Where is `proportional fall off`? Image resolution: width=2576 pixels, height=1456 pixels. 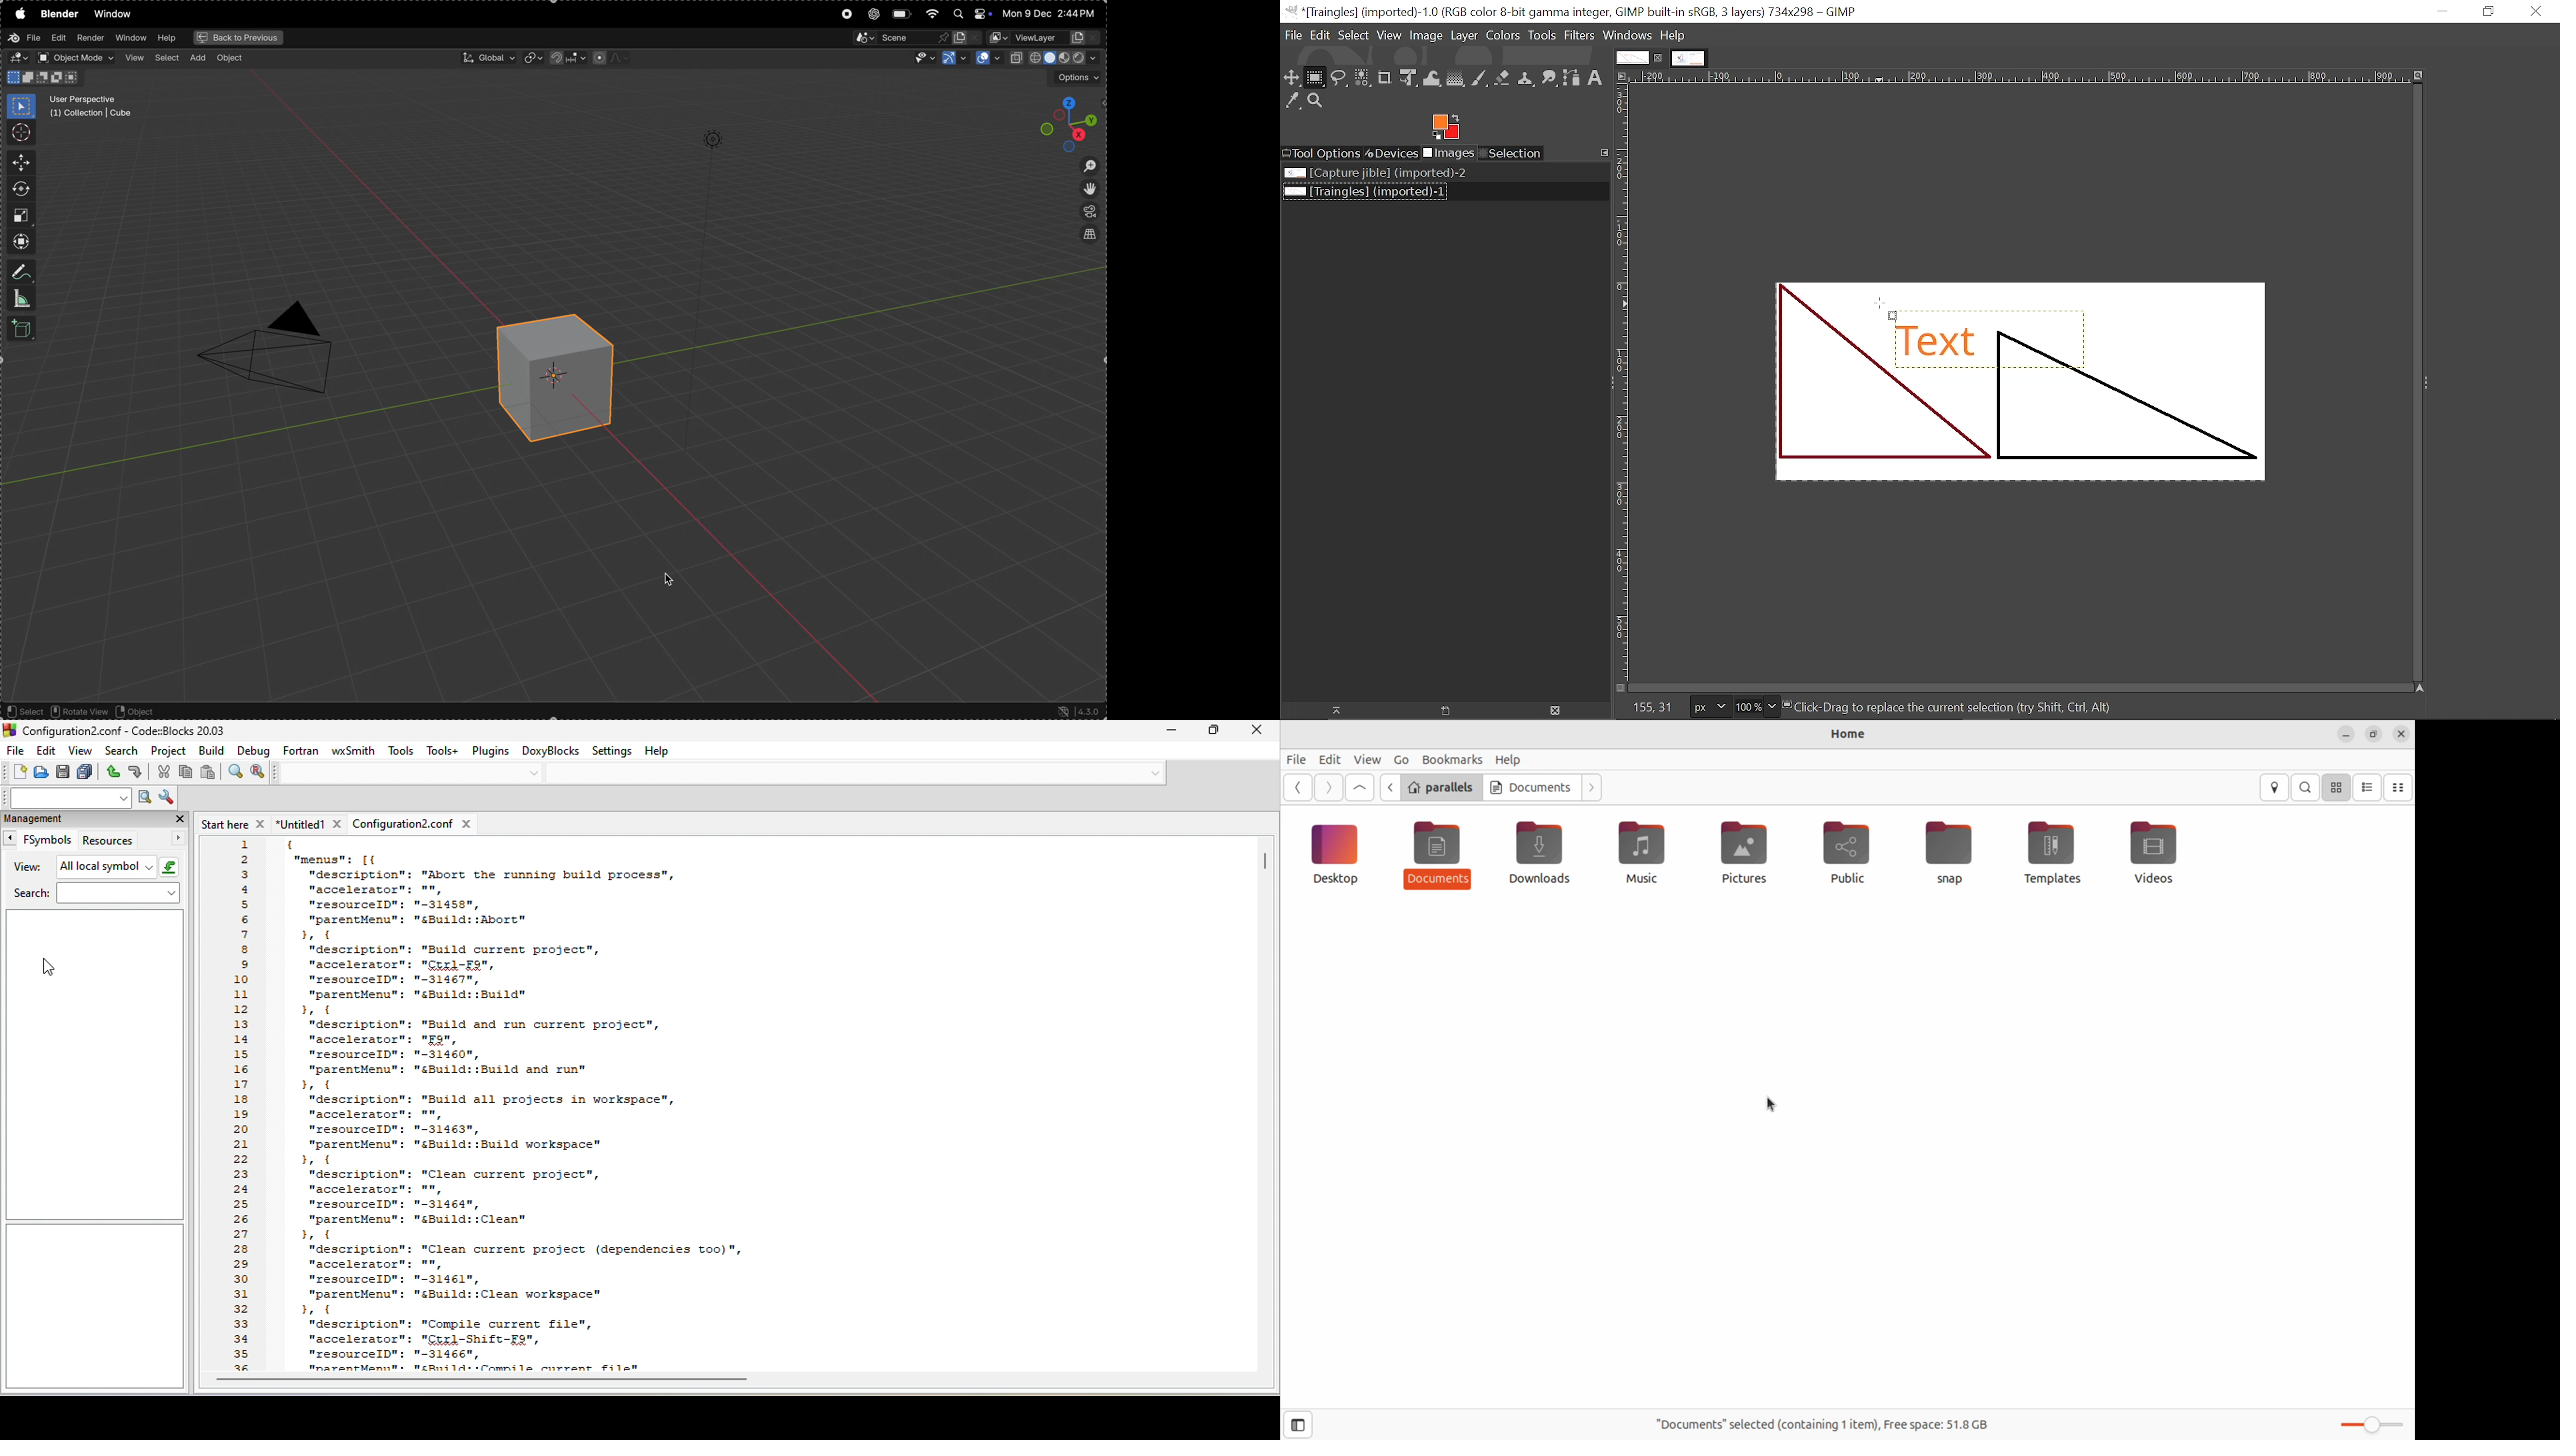
proportional fall off is located at coordinates (610, 58).